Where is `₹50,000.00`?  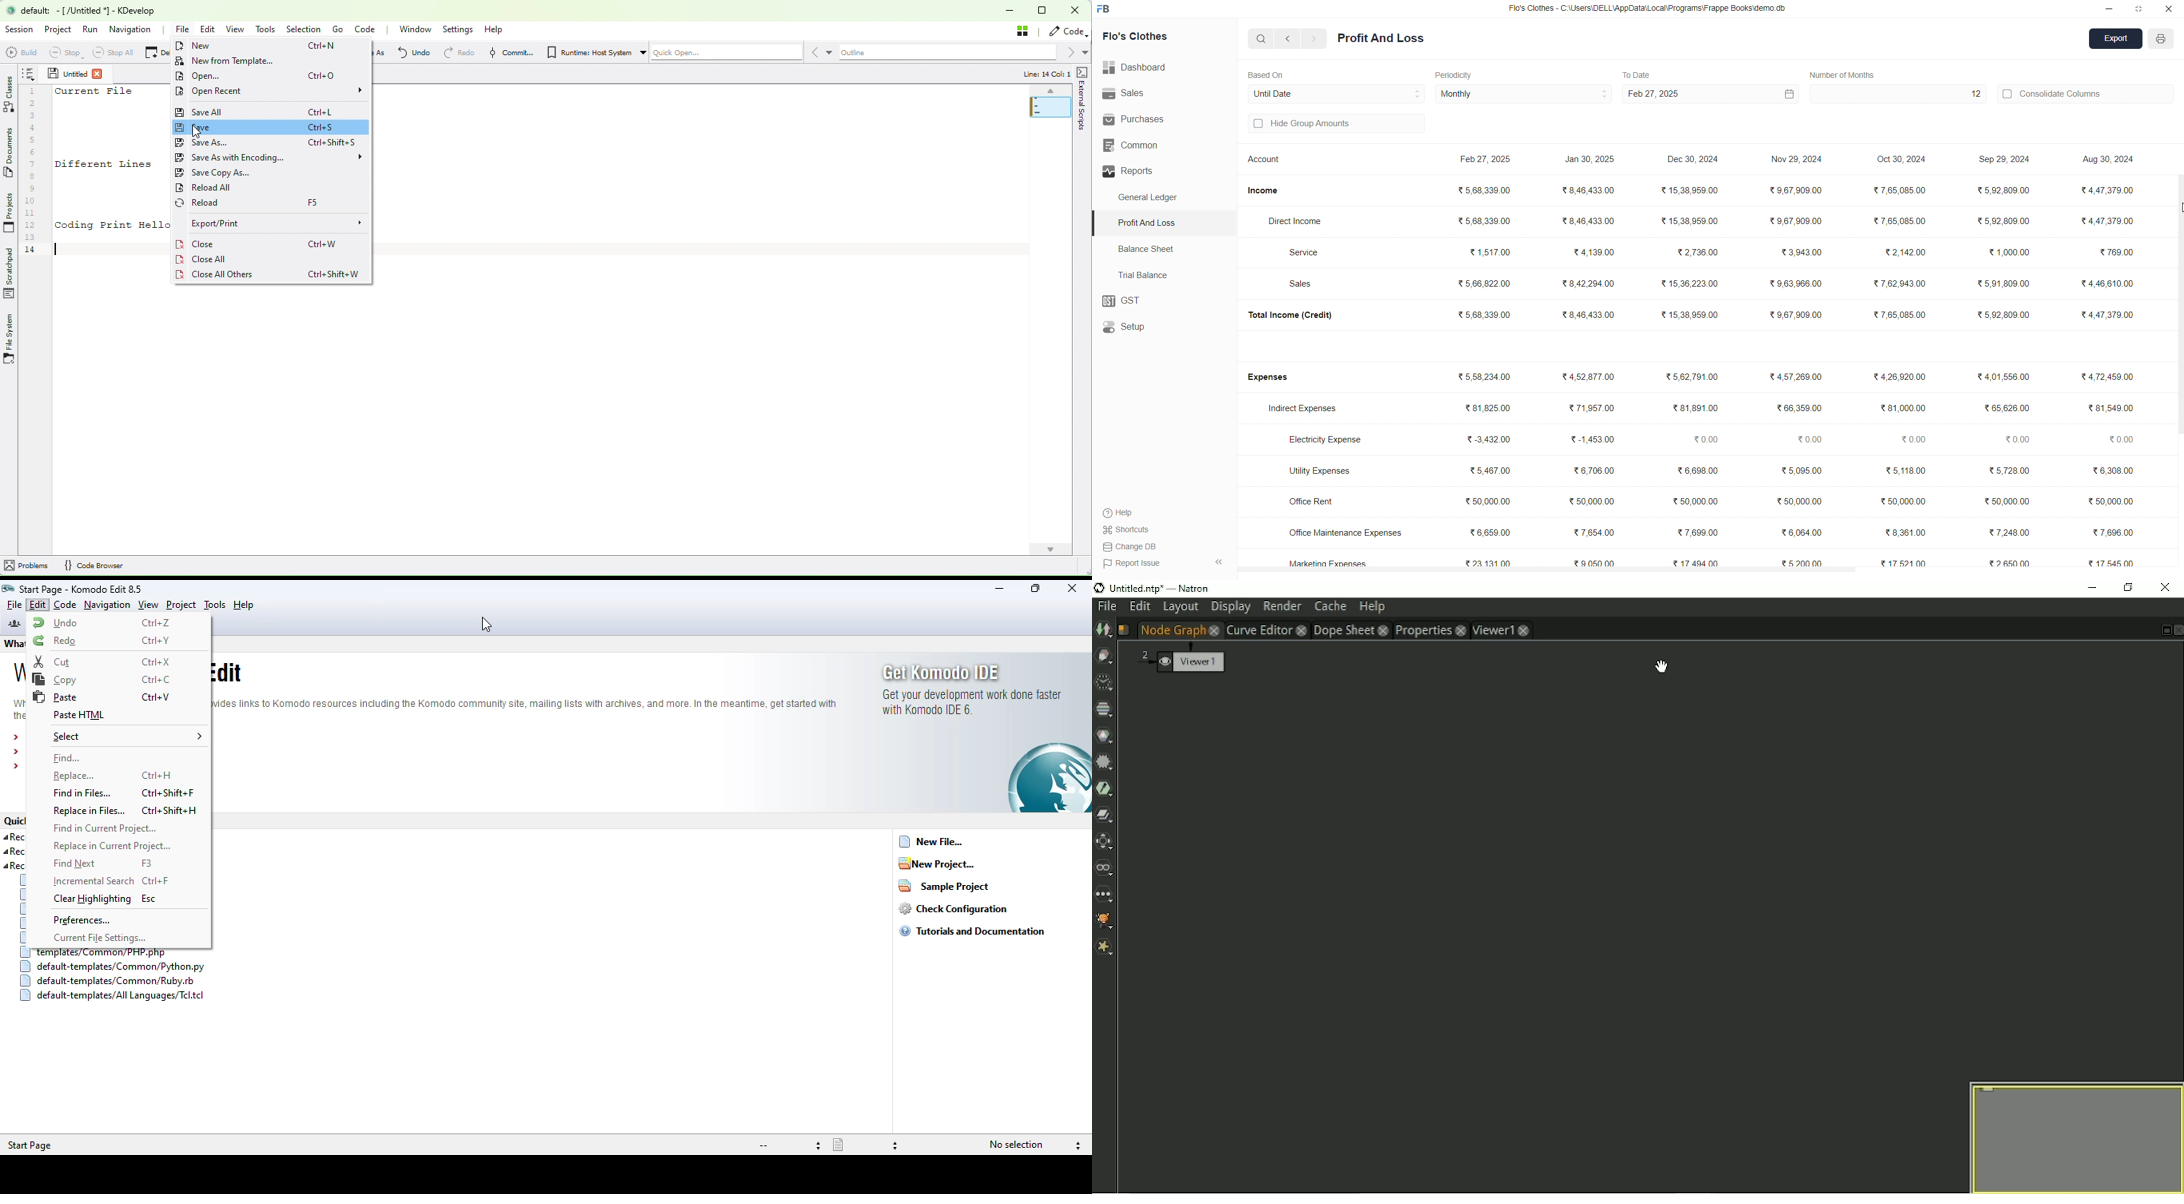 ₹50,000.00 is located at coordinates (1699, 502).